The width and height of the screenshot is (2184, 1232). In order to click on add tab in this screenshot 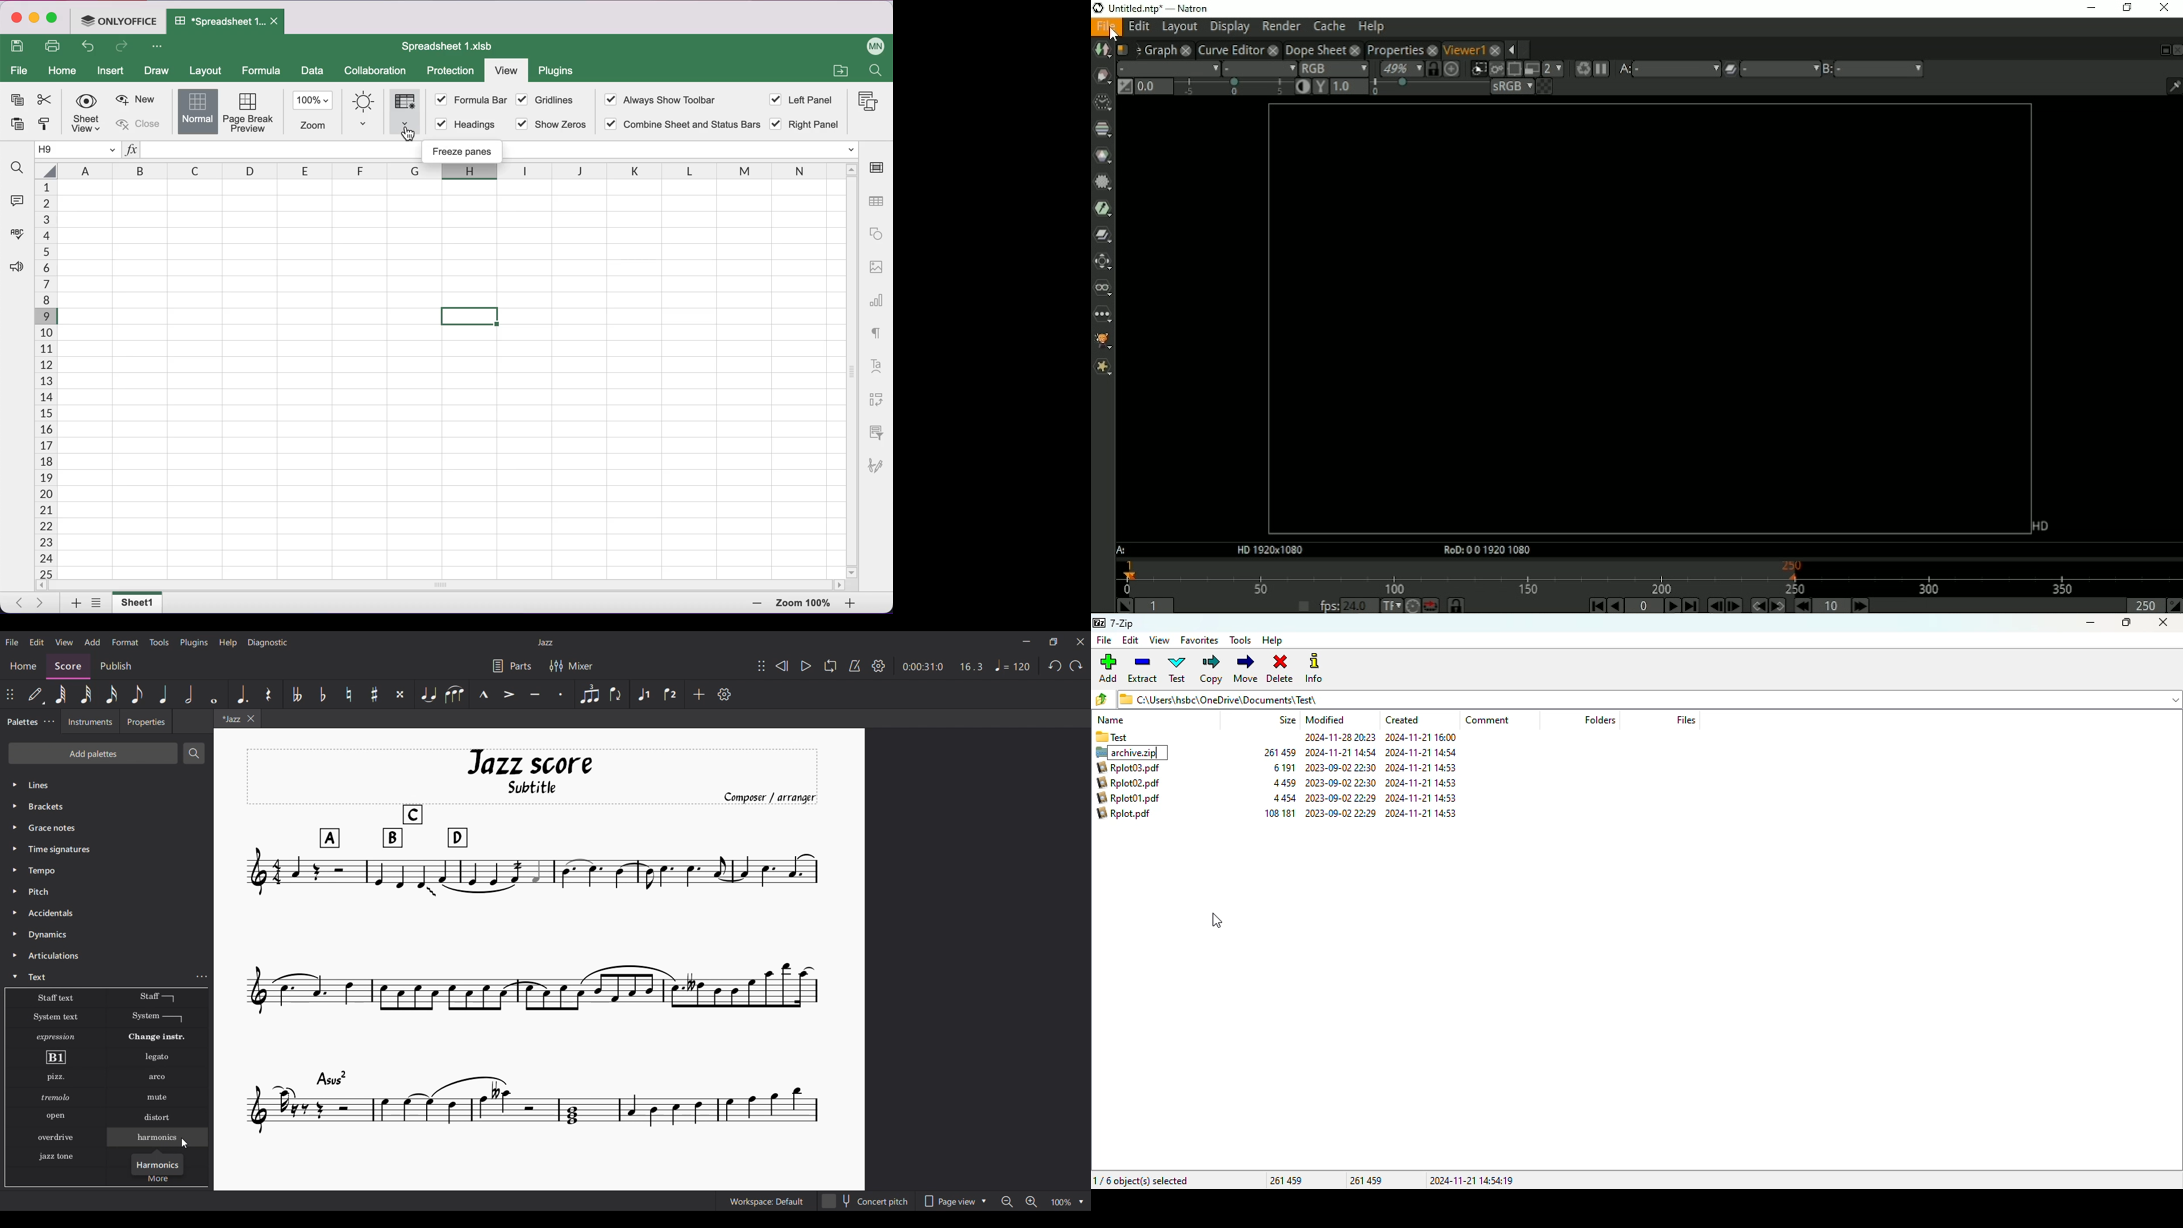, I will do `click(72, 604)`.